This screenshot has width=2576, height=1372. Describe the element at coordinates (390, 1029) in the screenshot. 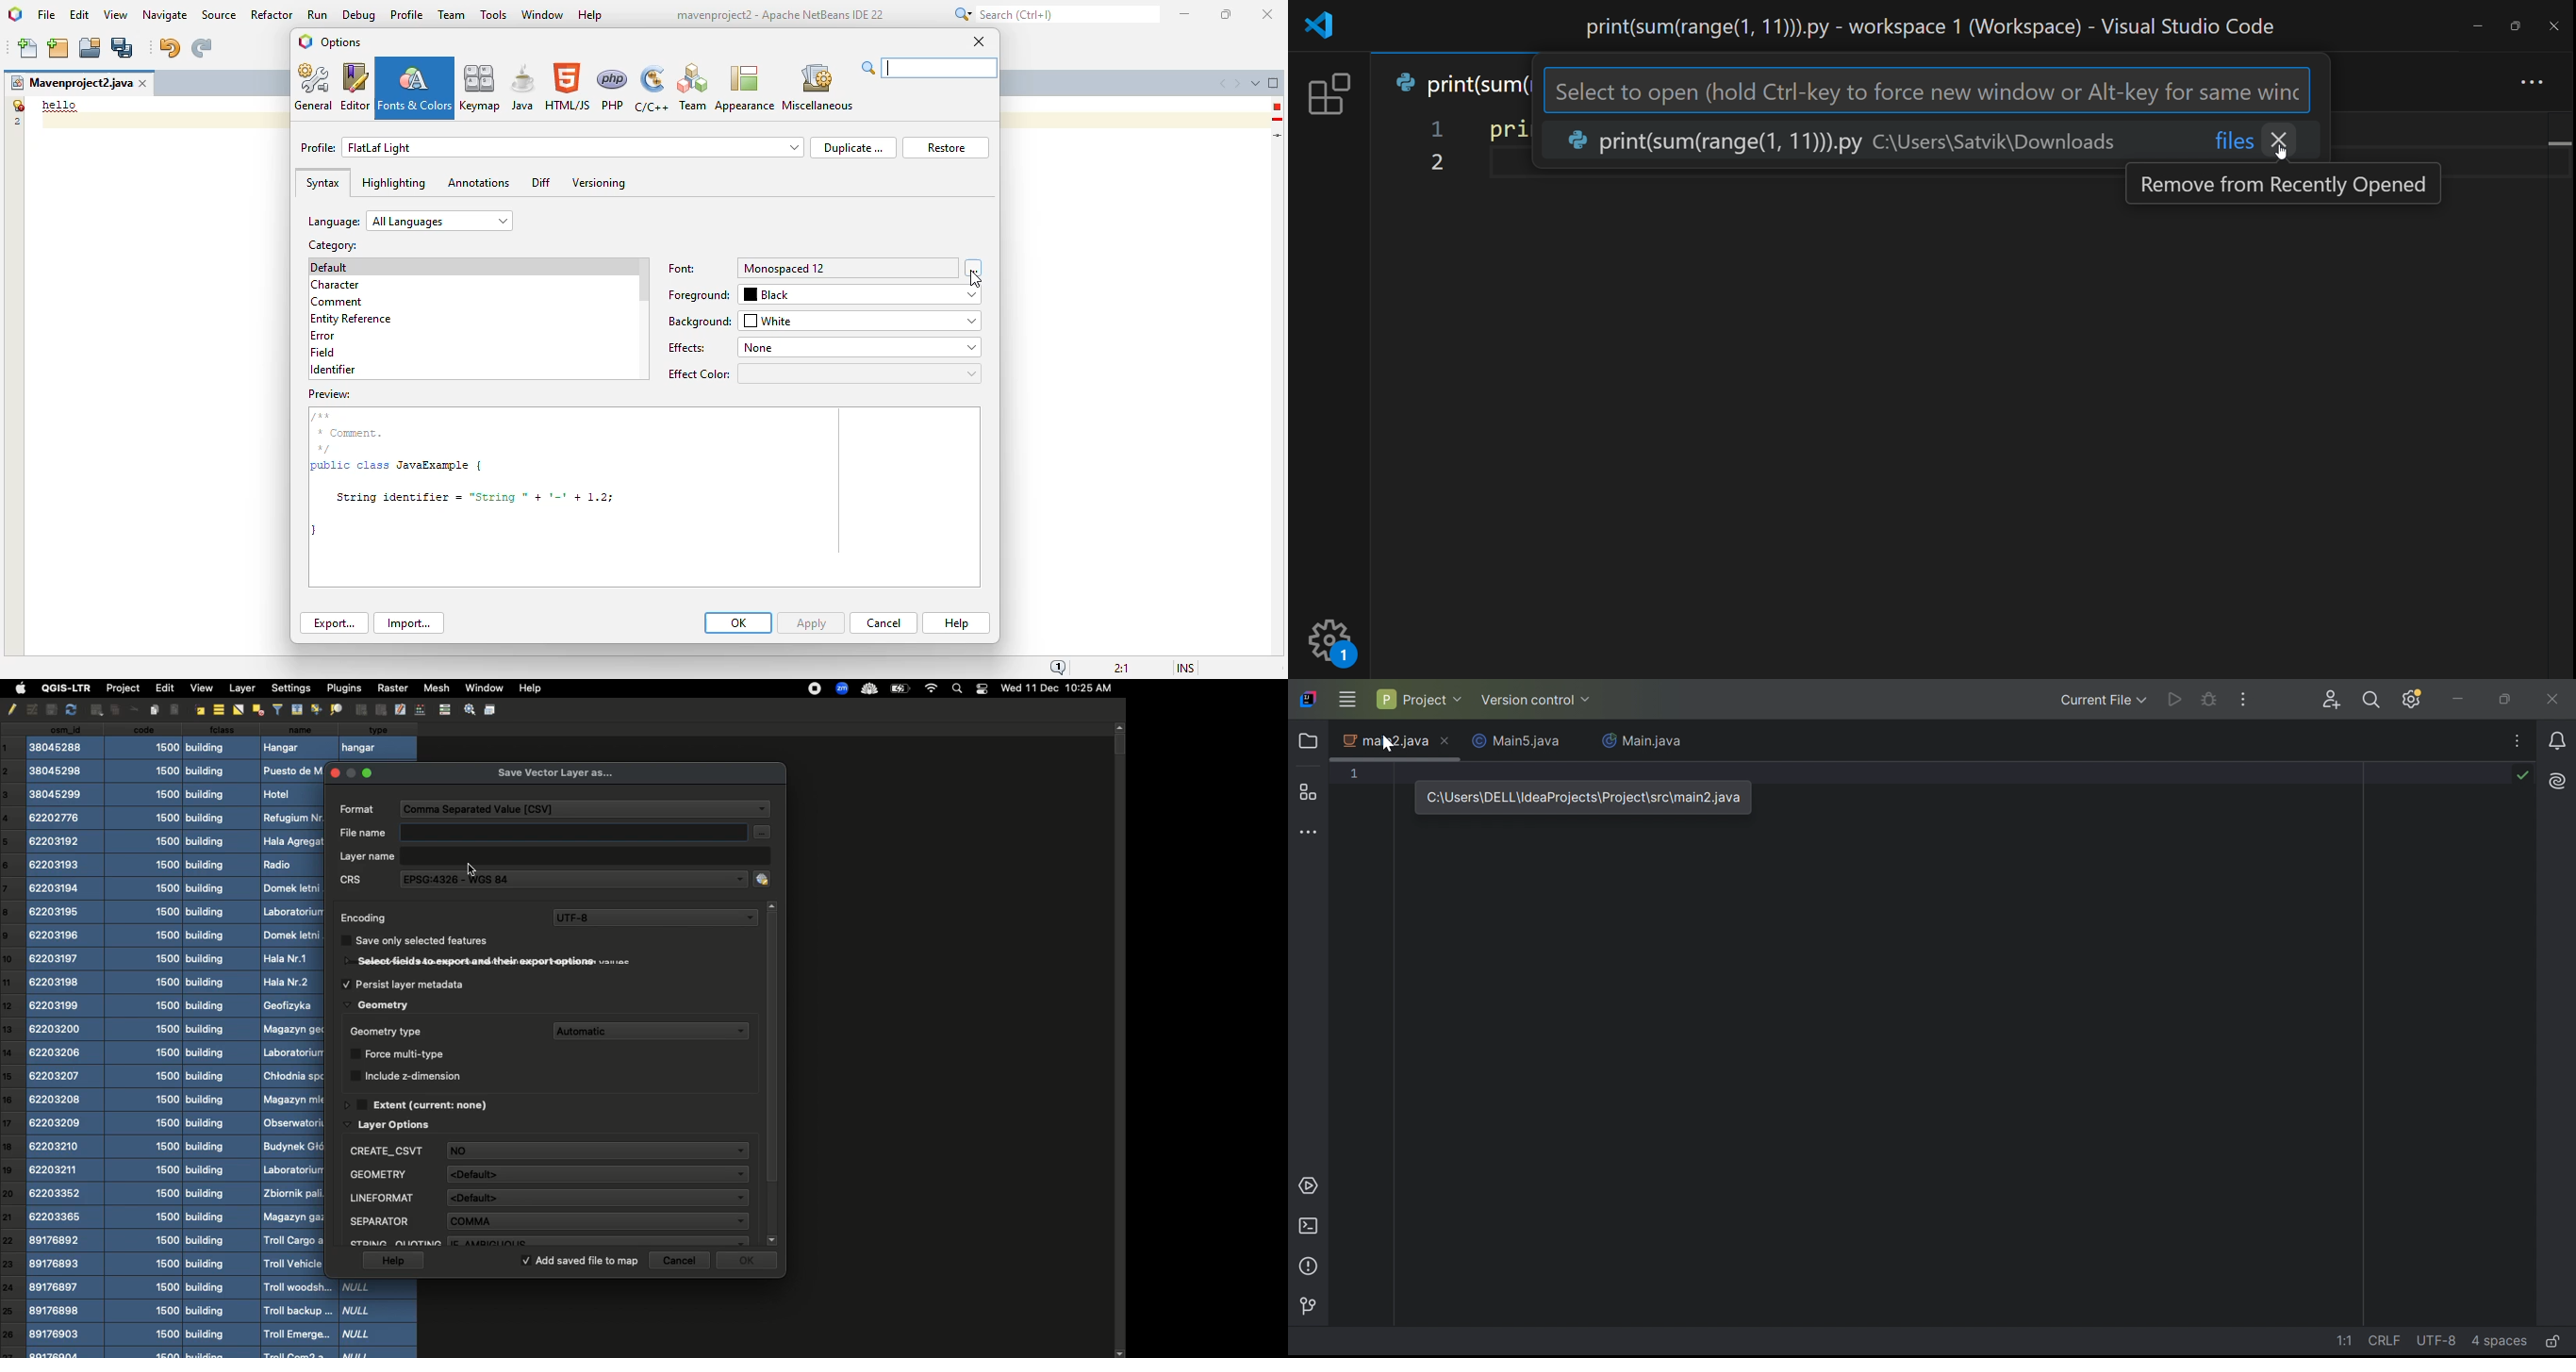

I see `Geometry type` at that location.